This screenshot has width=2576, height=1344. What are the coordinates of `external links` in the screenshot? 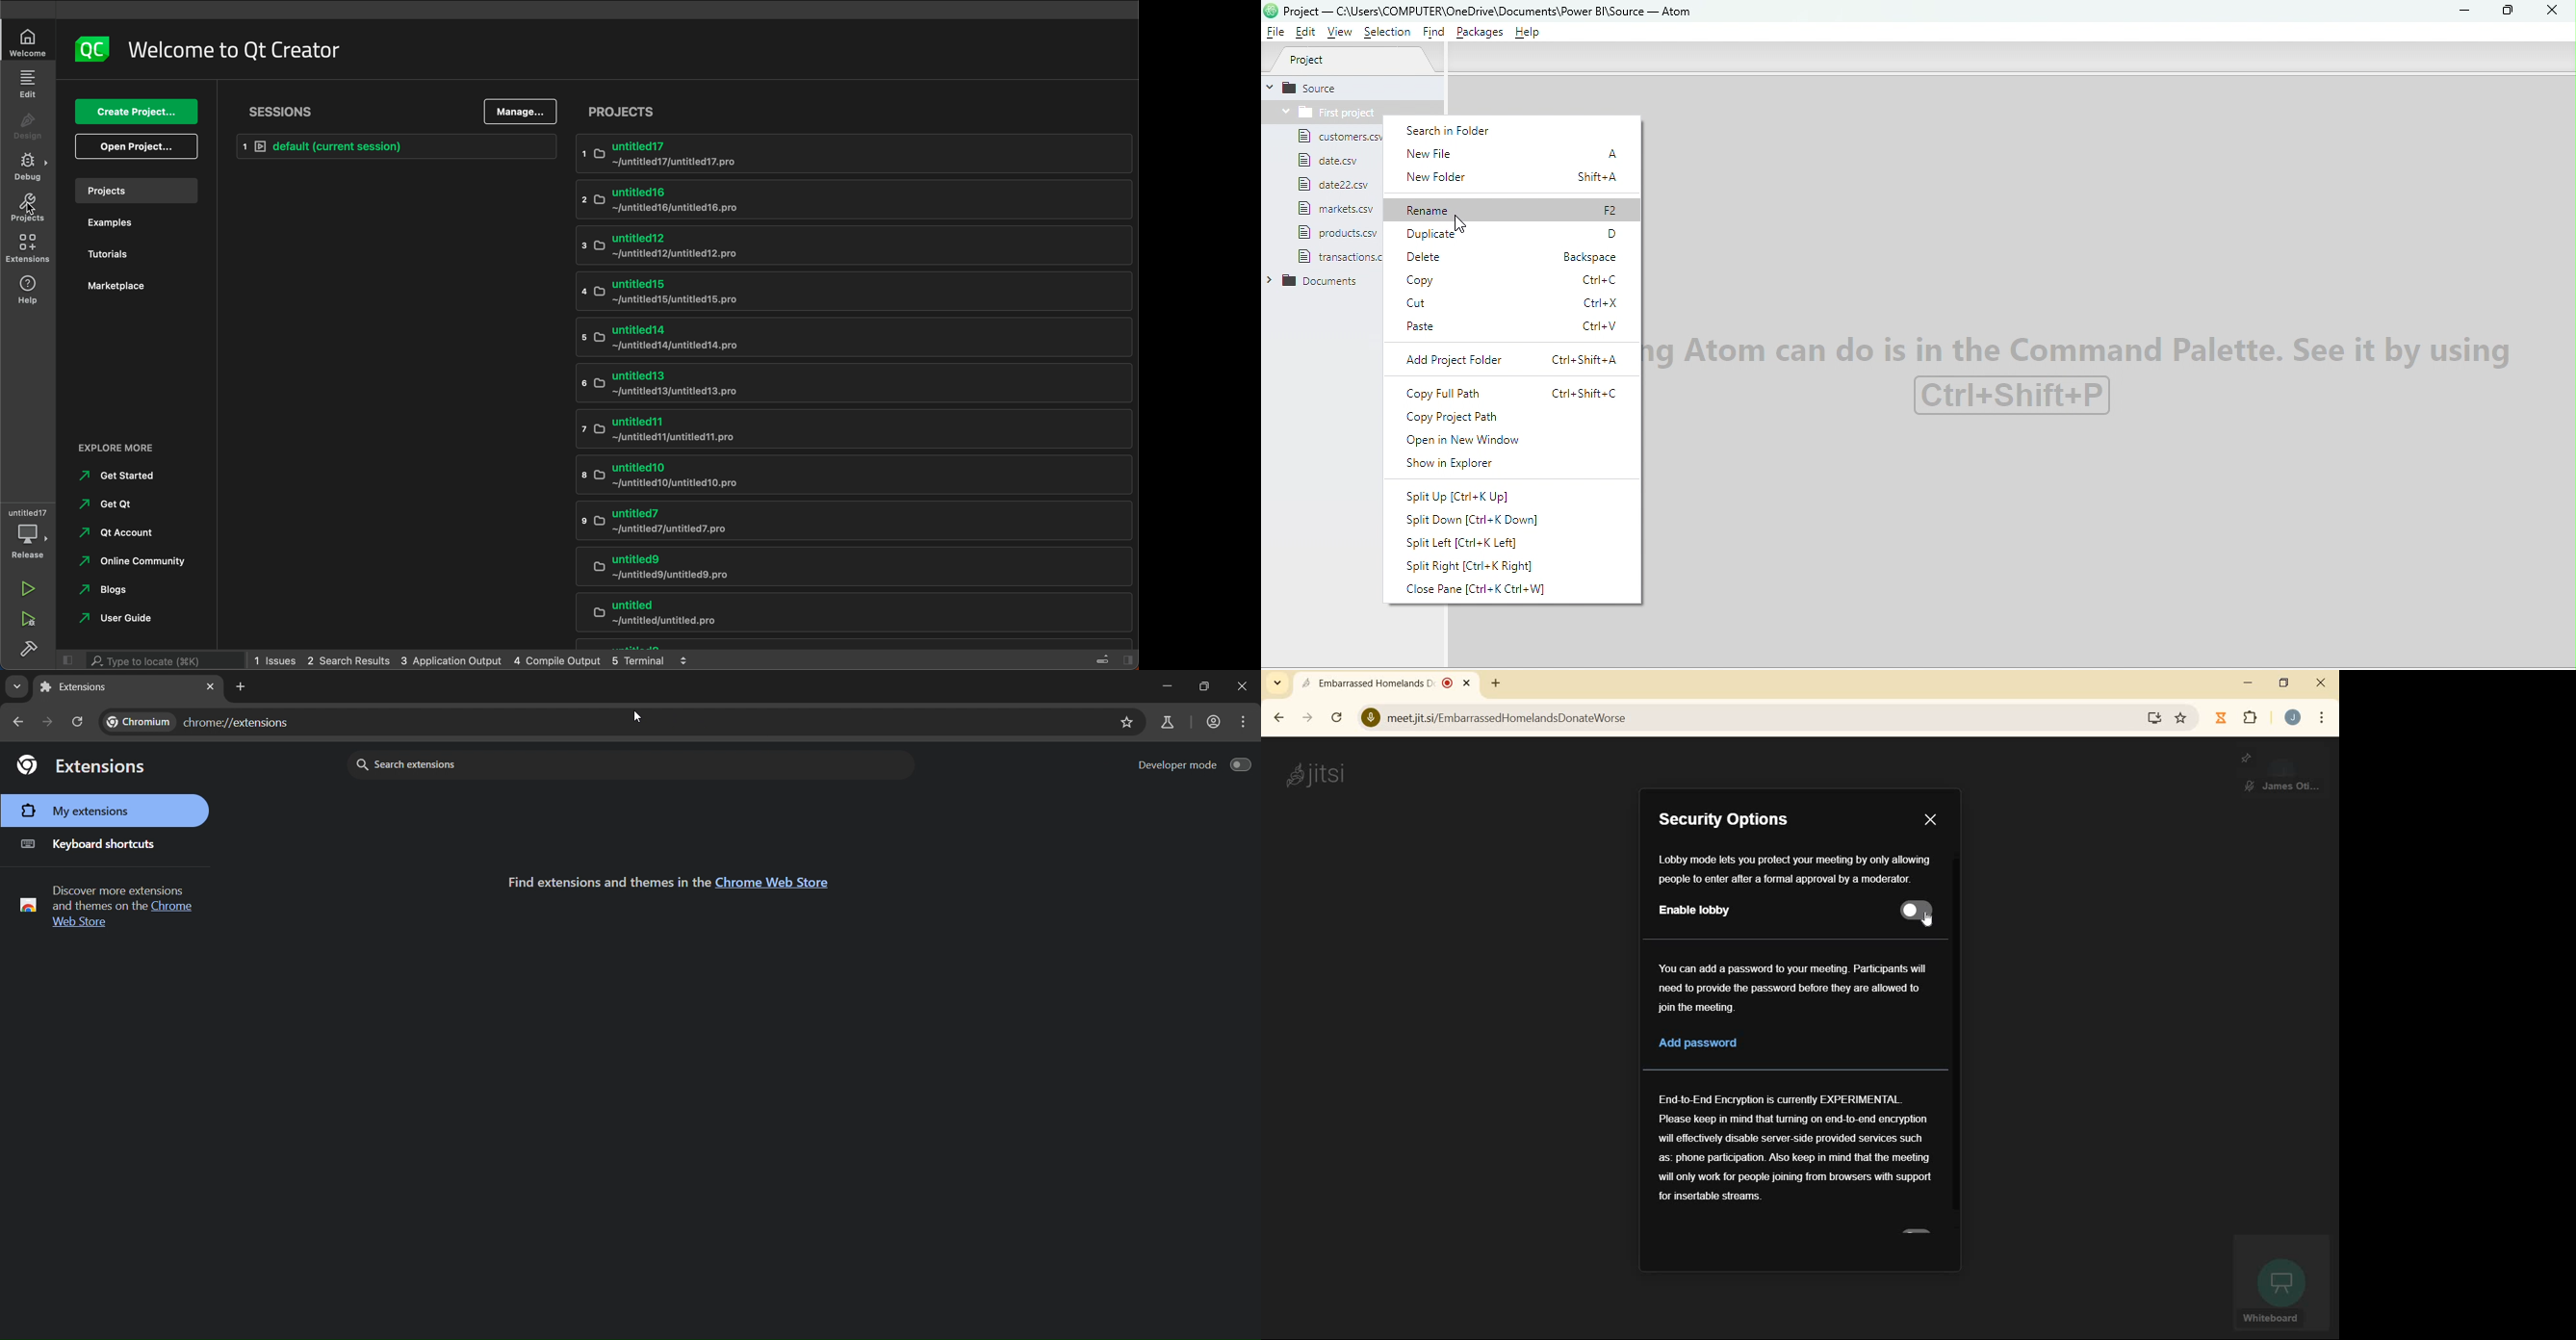 It's located at (142, 446).